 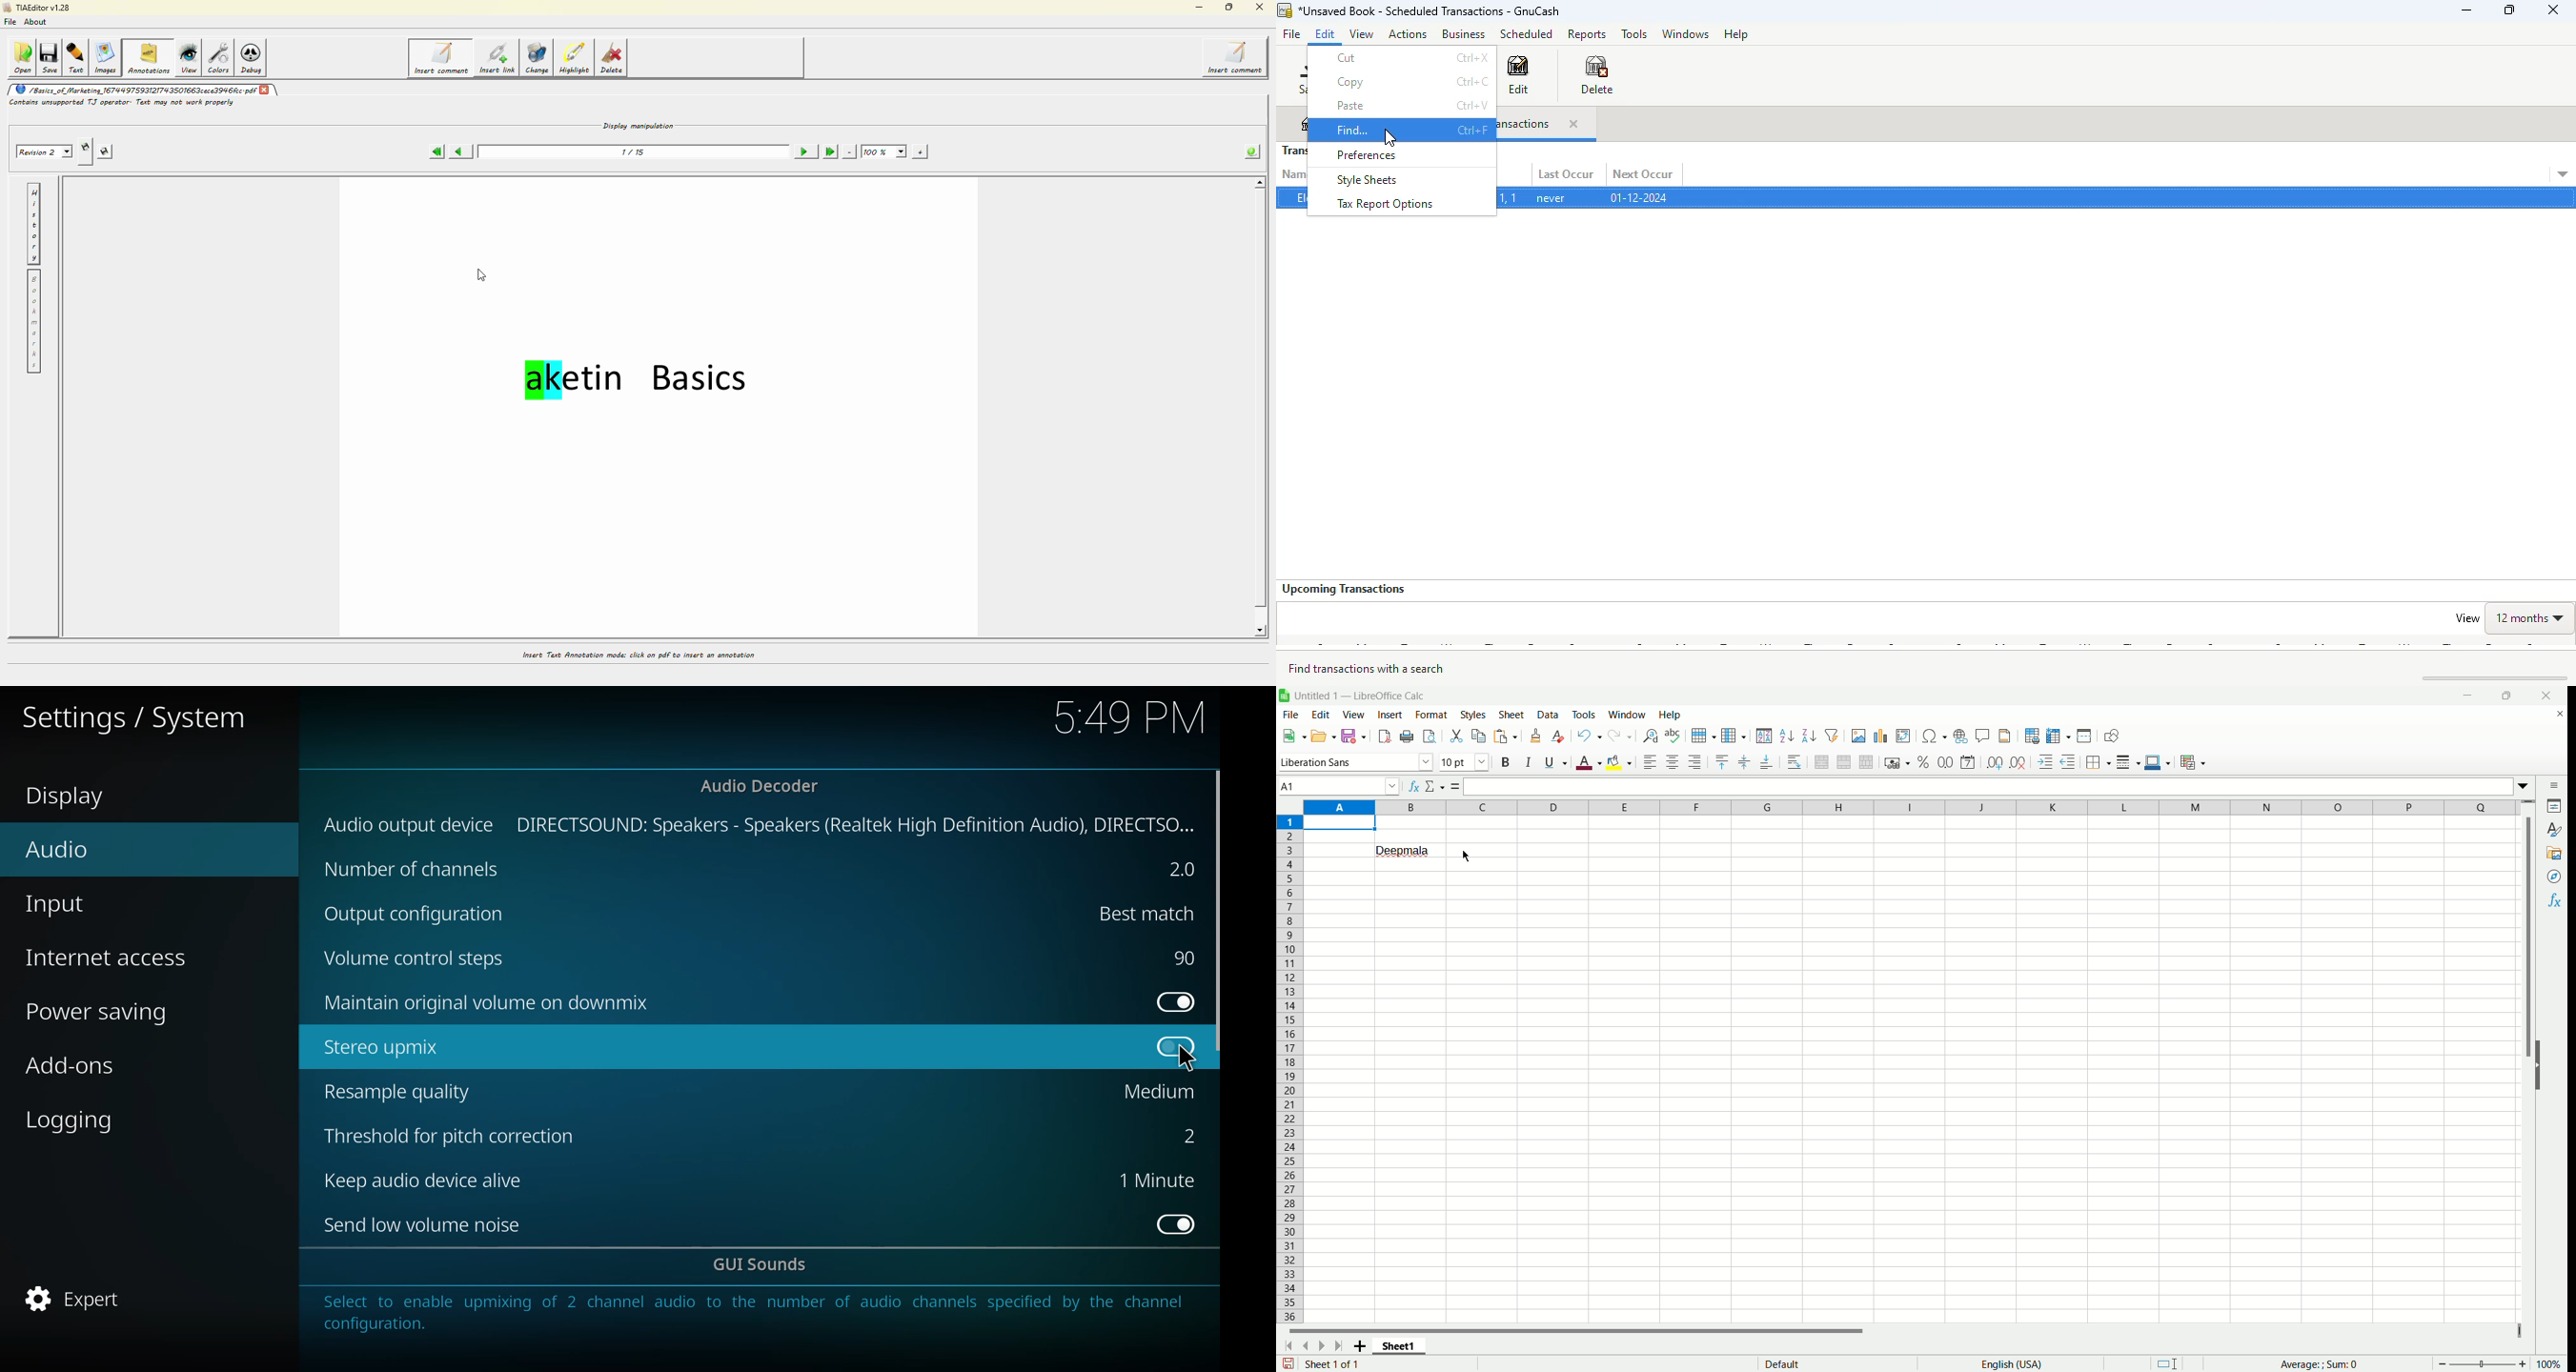 I want to click on volume control steps, so click(x=418, y=959).